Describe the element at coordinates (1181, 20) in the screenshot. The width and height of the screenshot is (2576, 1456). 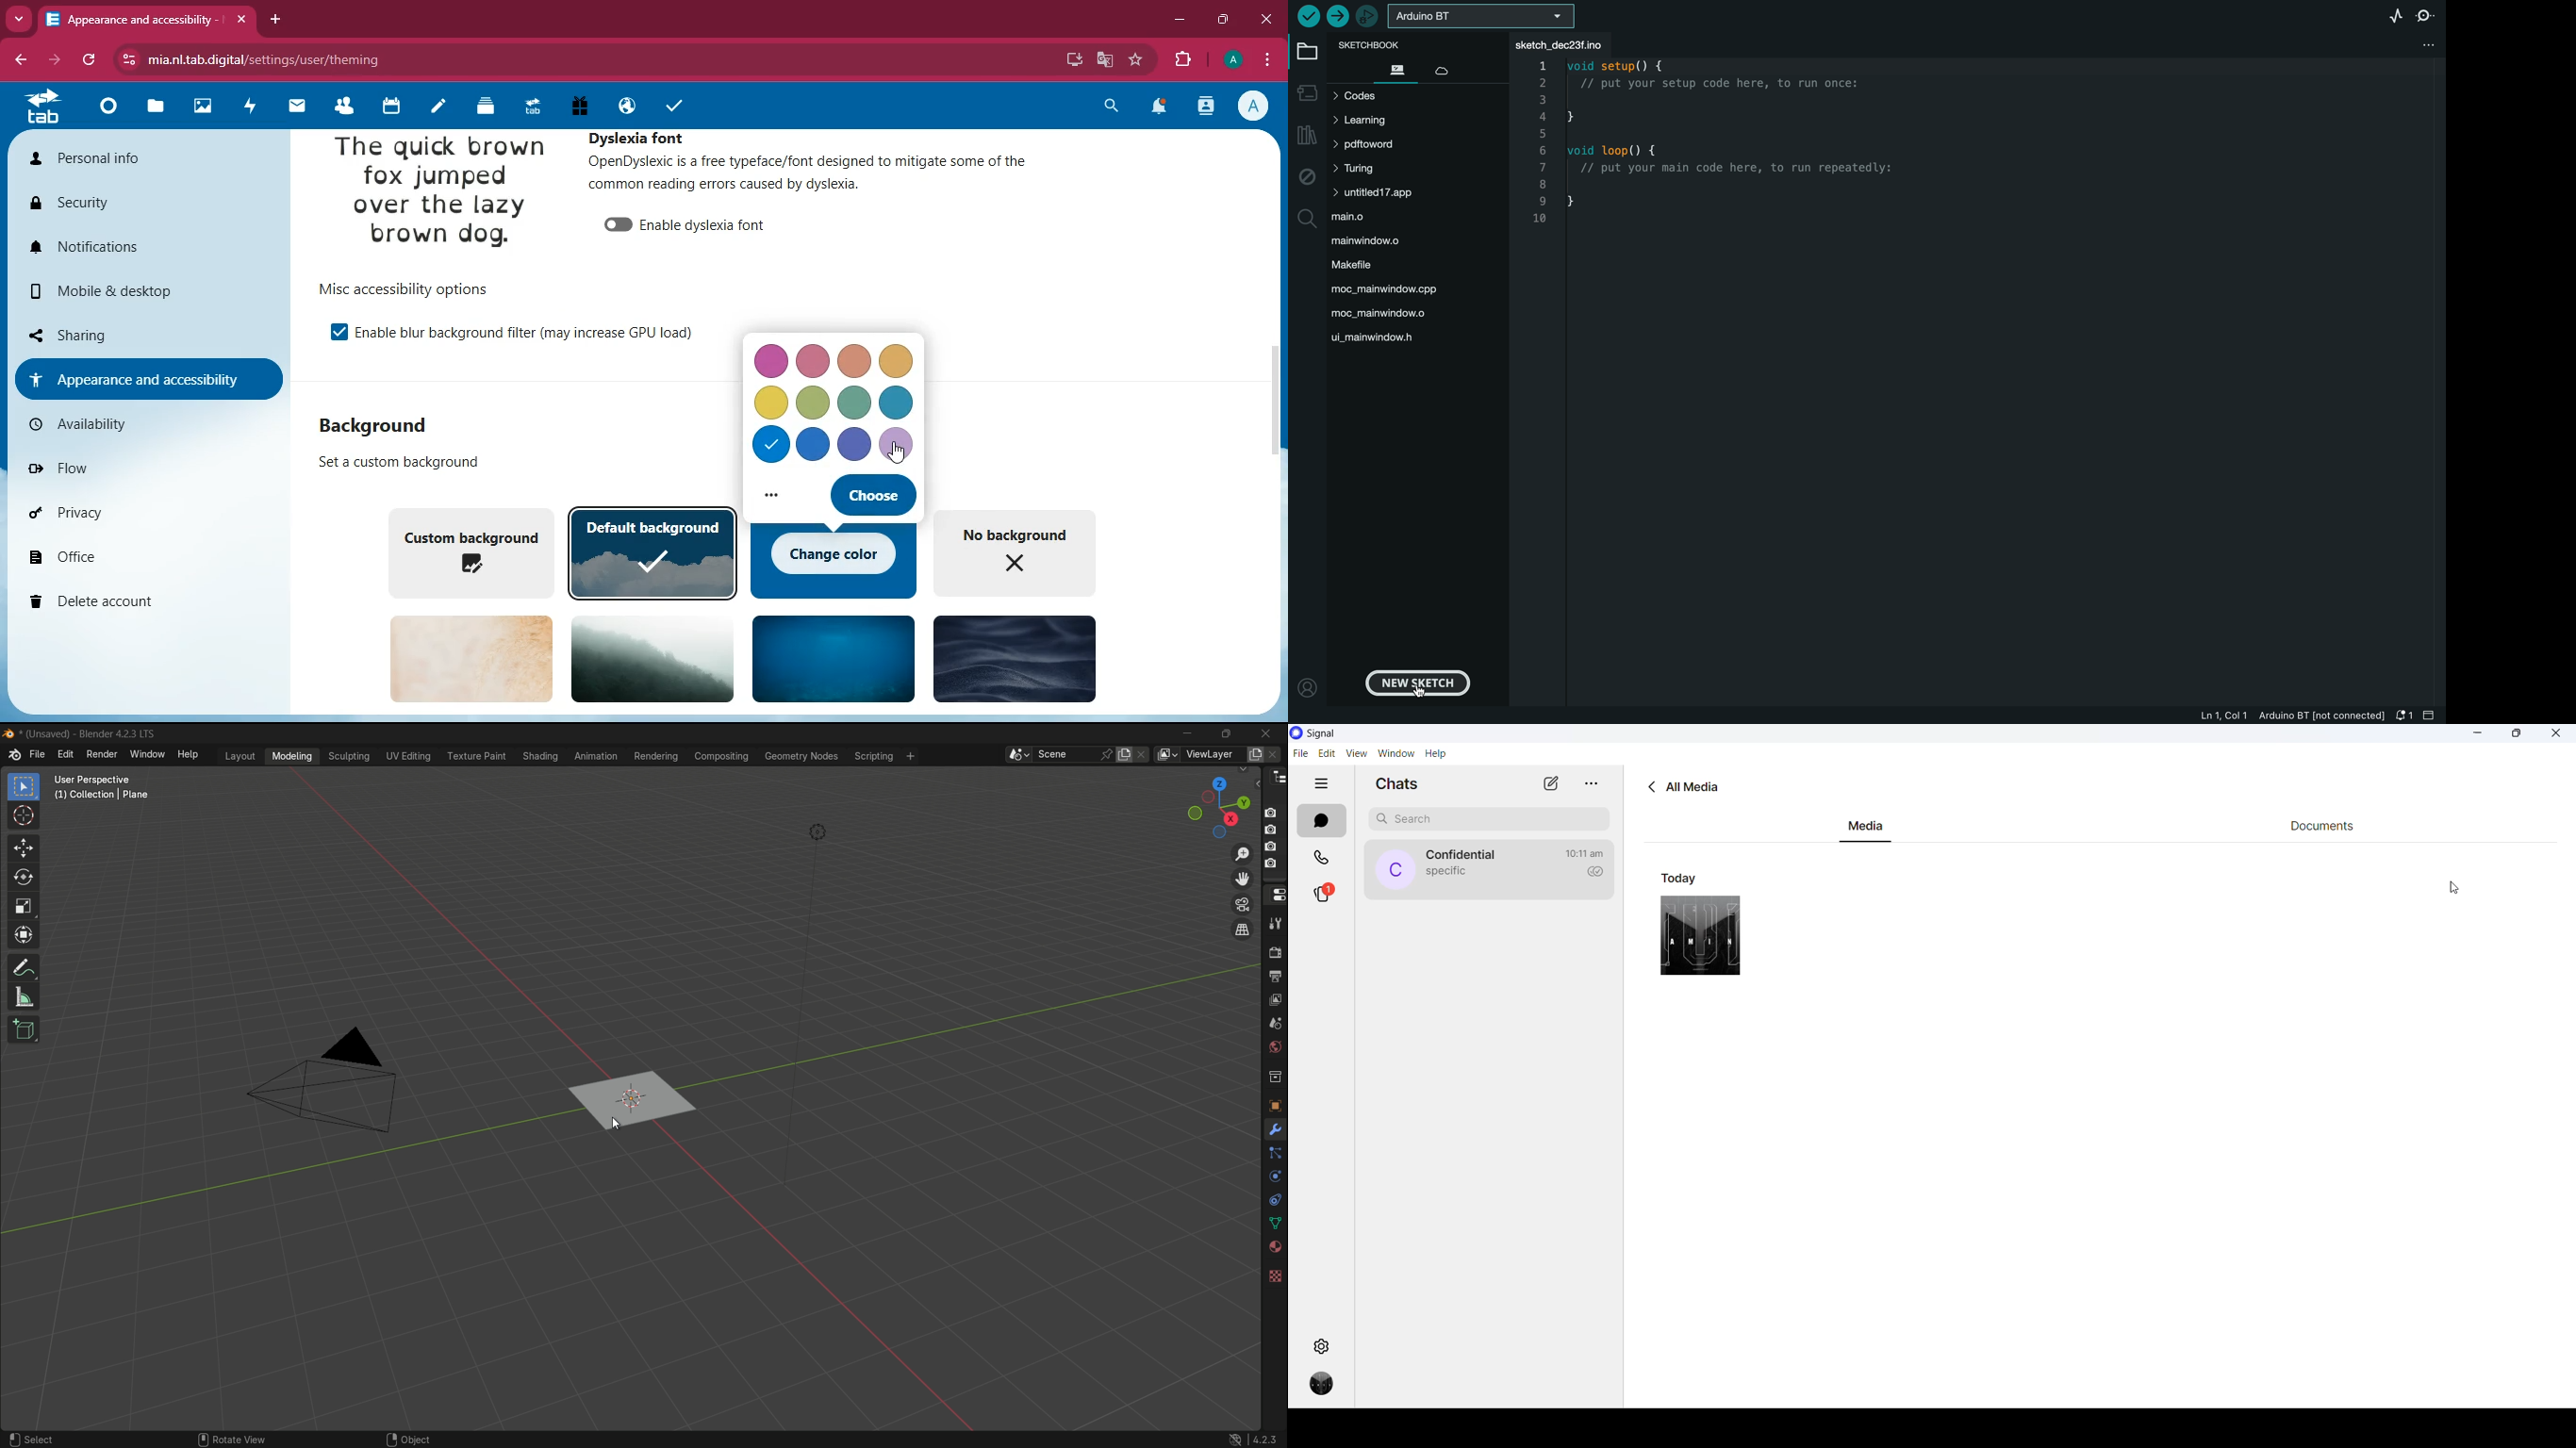
I see `minimize` at that location.